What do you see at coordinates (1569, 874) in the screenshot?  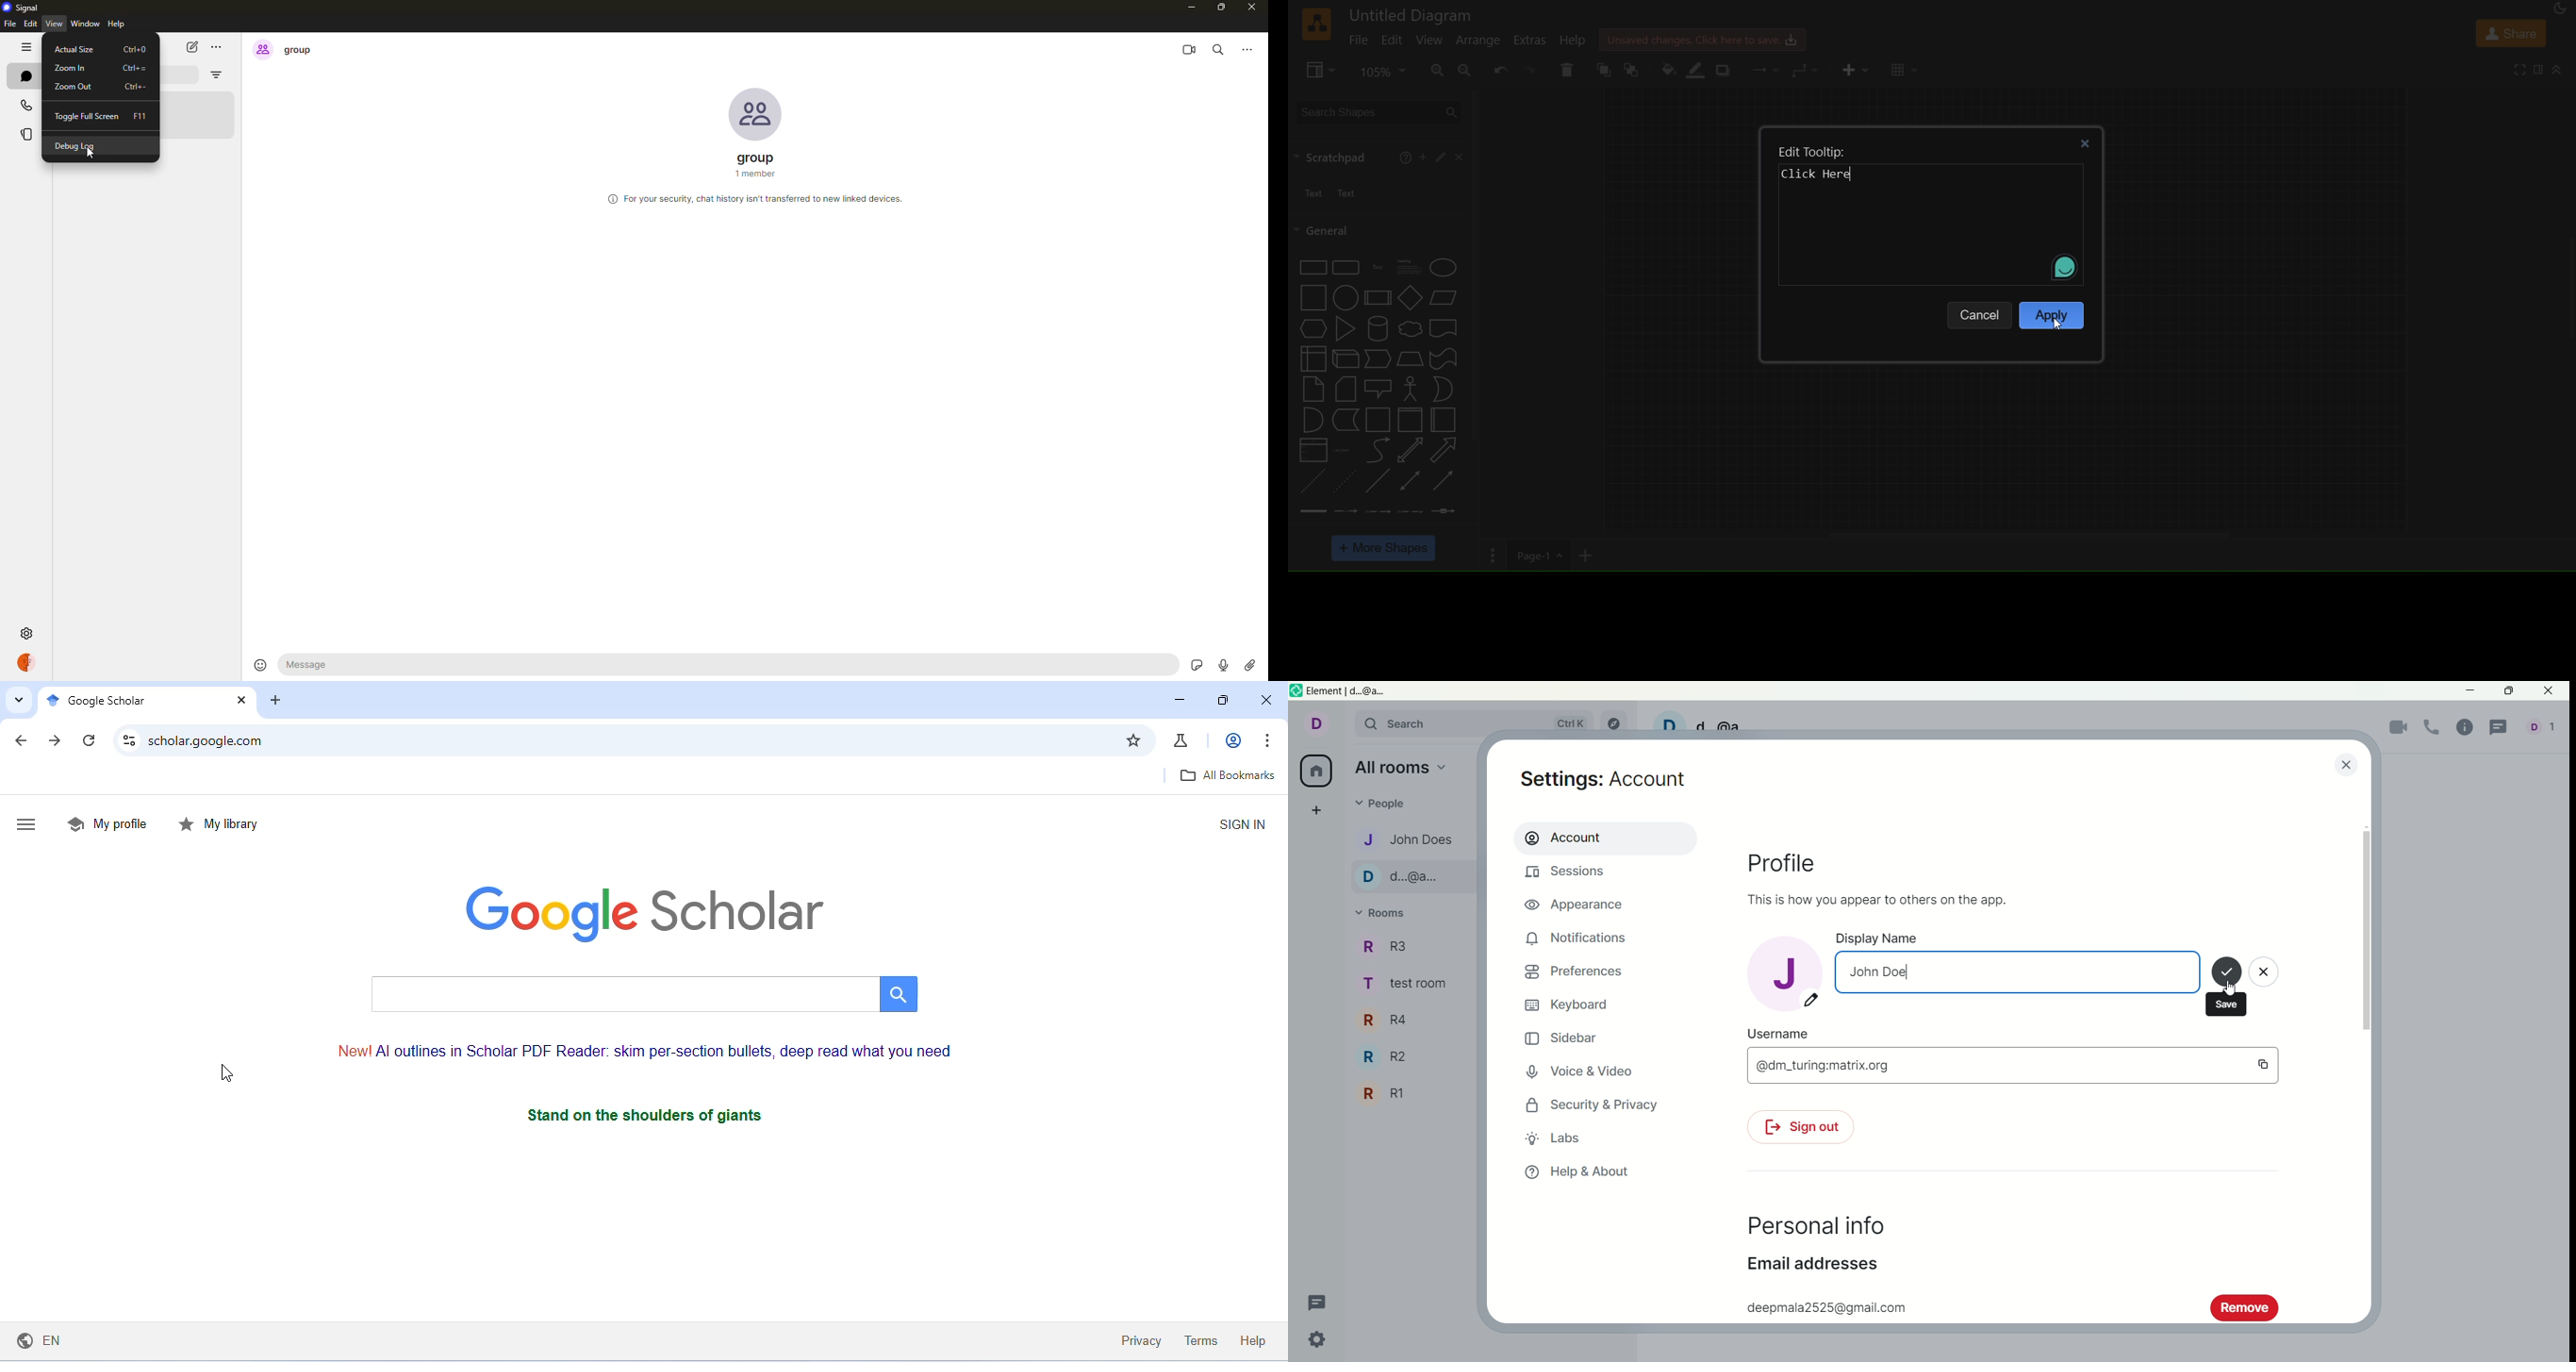 I see `sessions` at bounding box center [1569, 874].